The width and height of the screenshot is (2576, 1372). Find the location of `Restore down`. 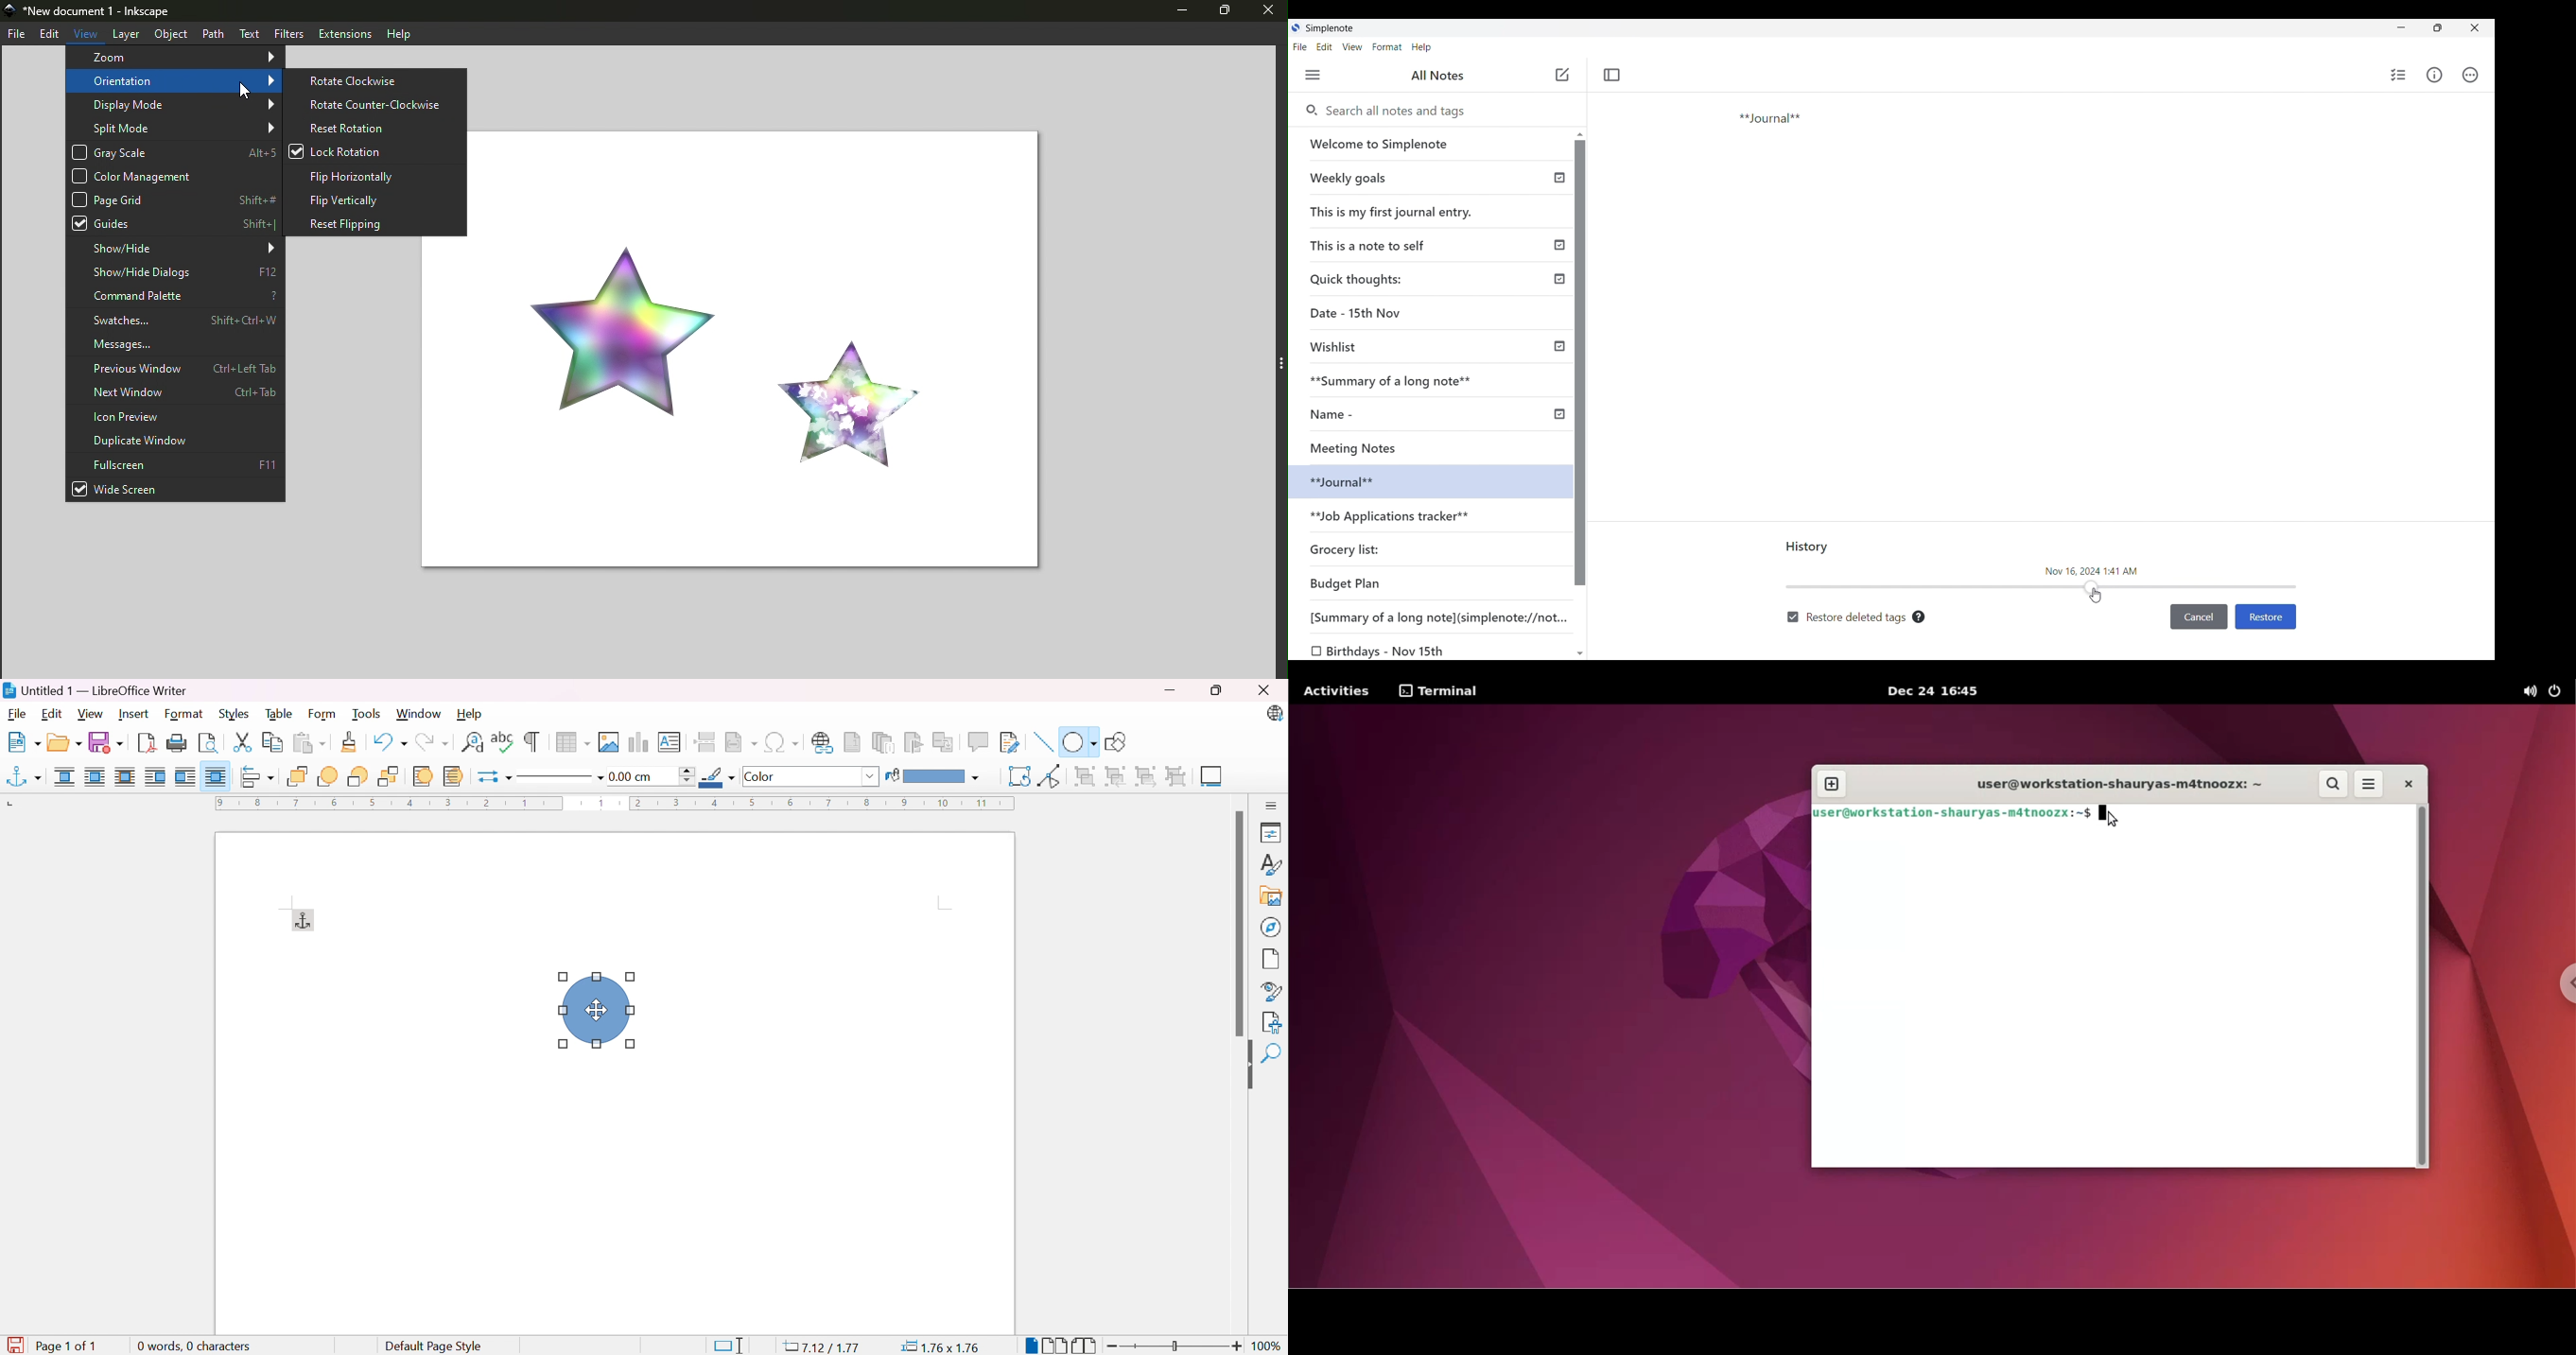

Restore down is located at coordinates (1216, 692).